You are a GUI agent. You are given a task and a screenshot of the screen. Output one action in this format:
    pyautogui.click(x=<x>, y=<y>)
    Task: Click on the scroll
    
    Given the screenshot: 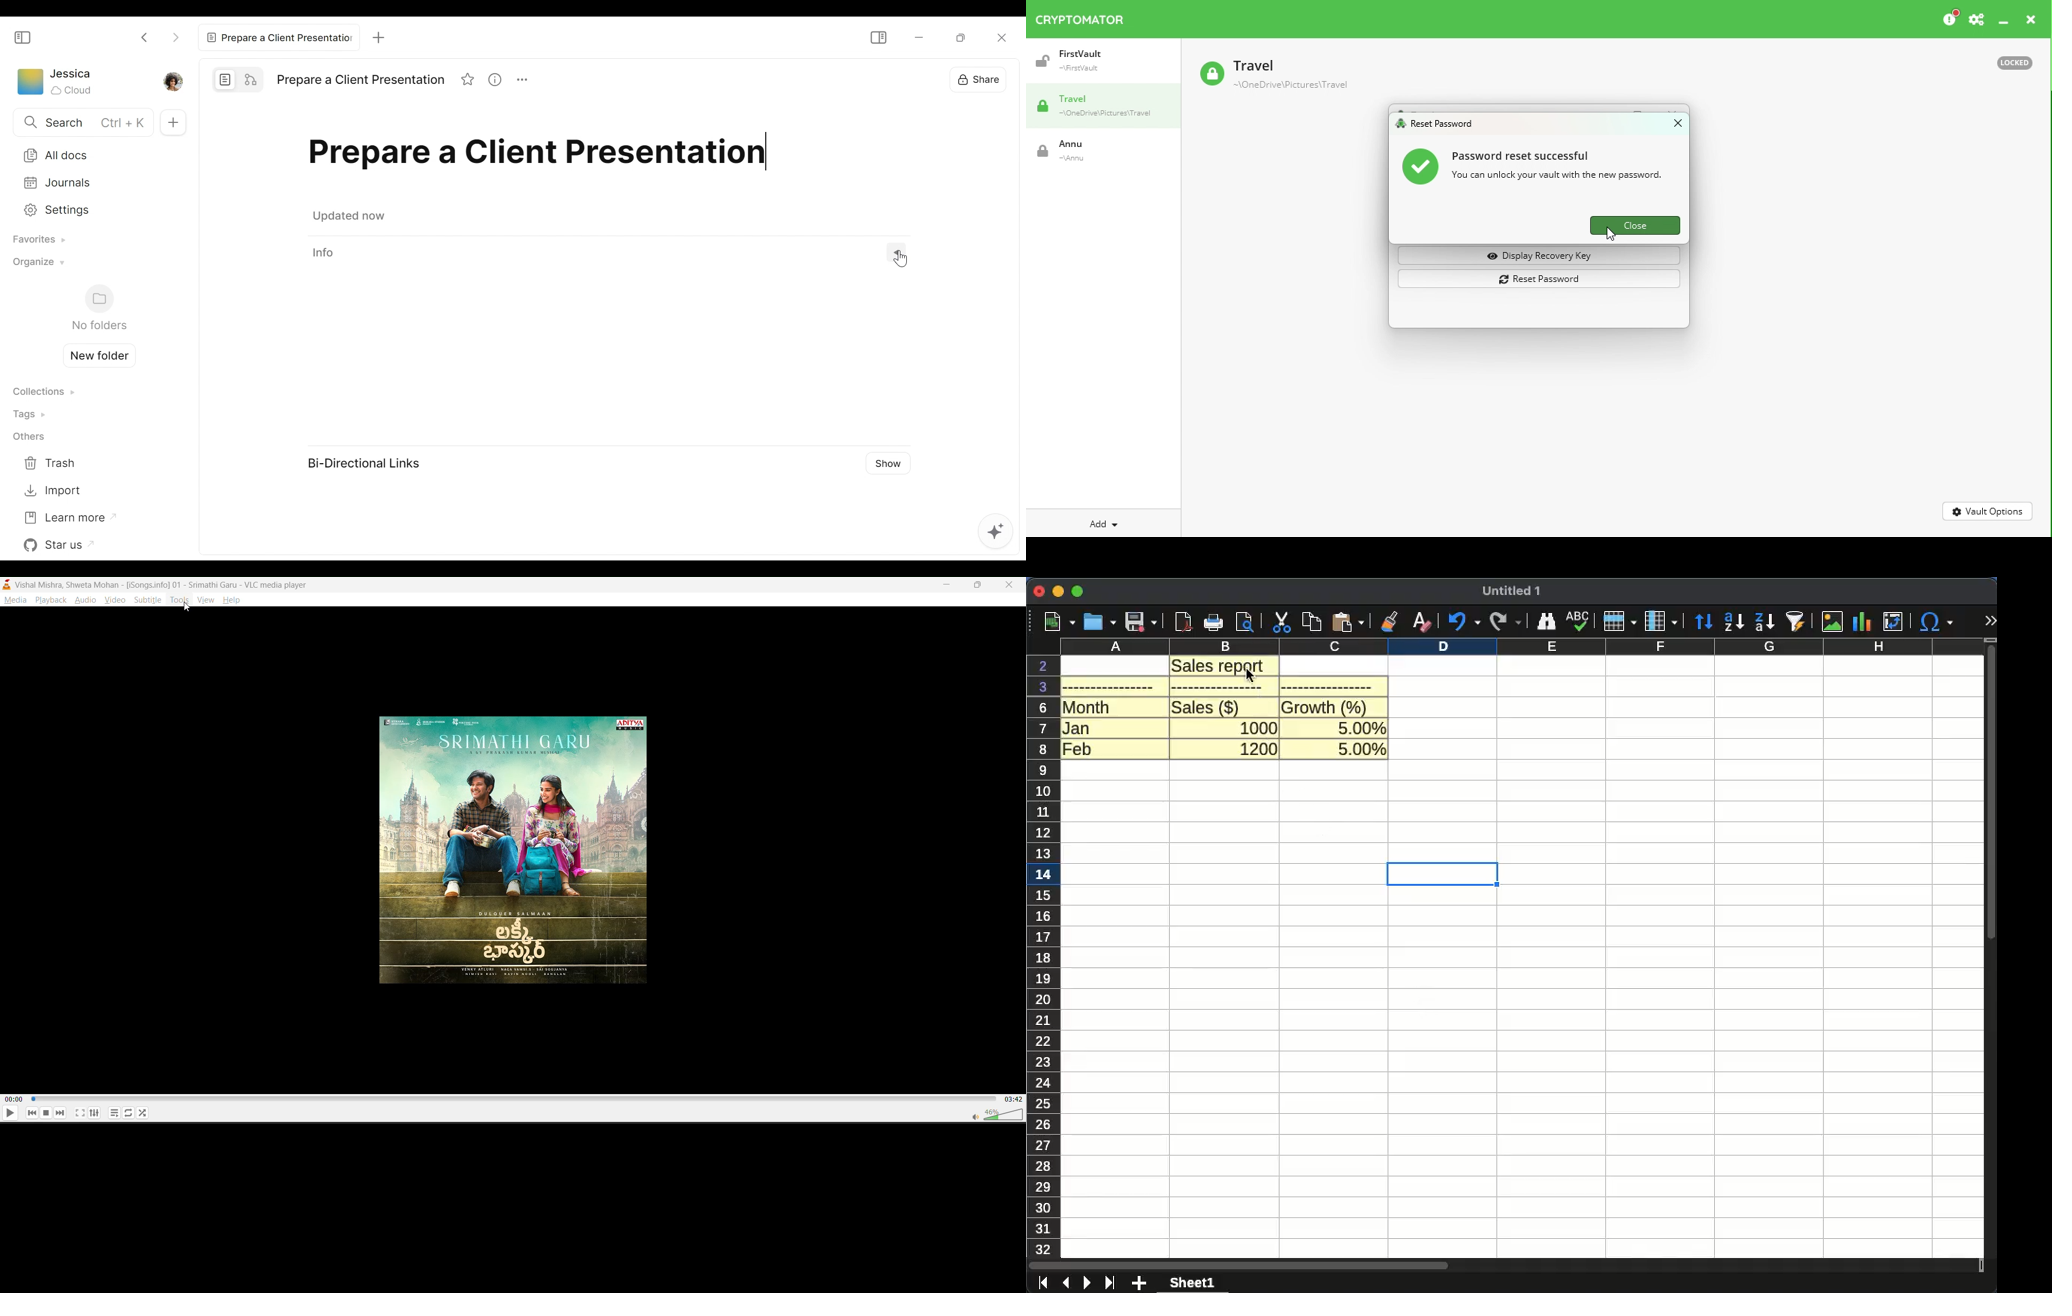 What is the action you would take?
    pyautogui.click(x=1503, y=1266)
    